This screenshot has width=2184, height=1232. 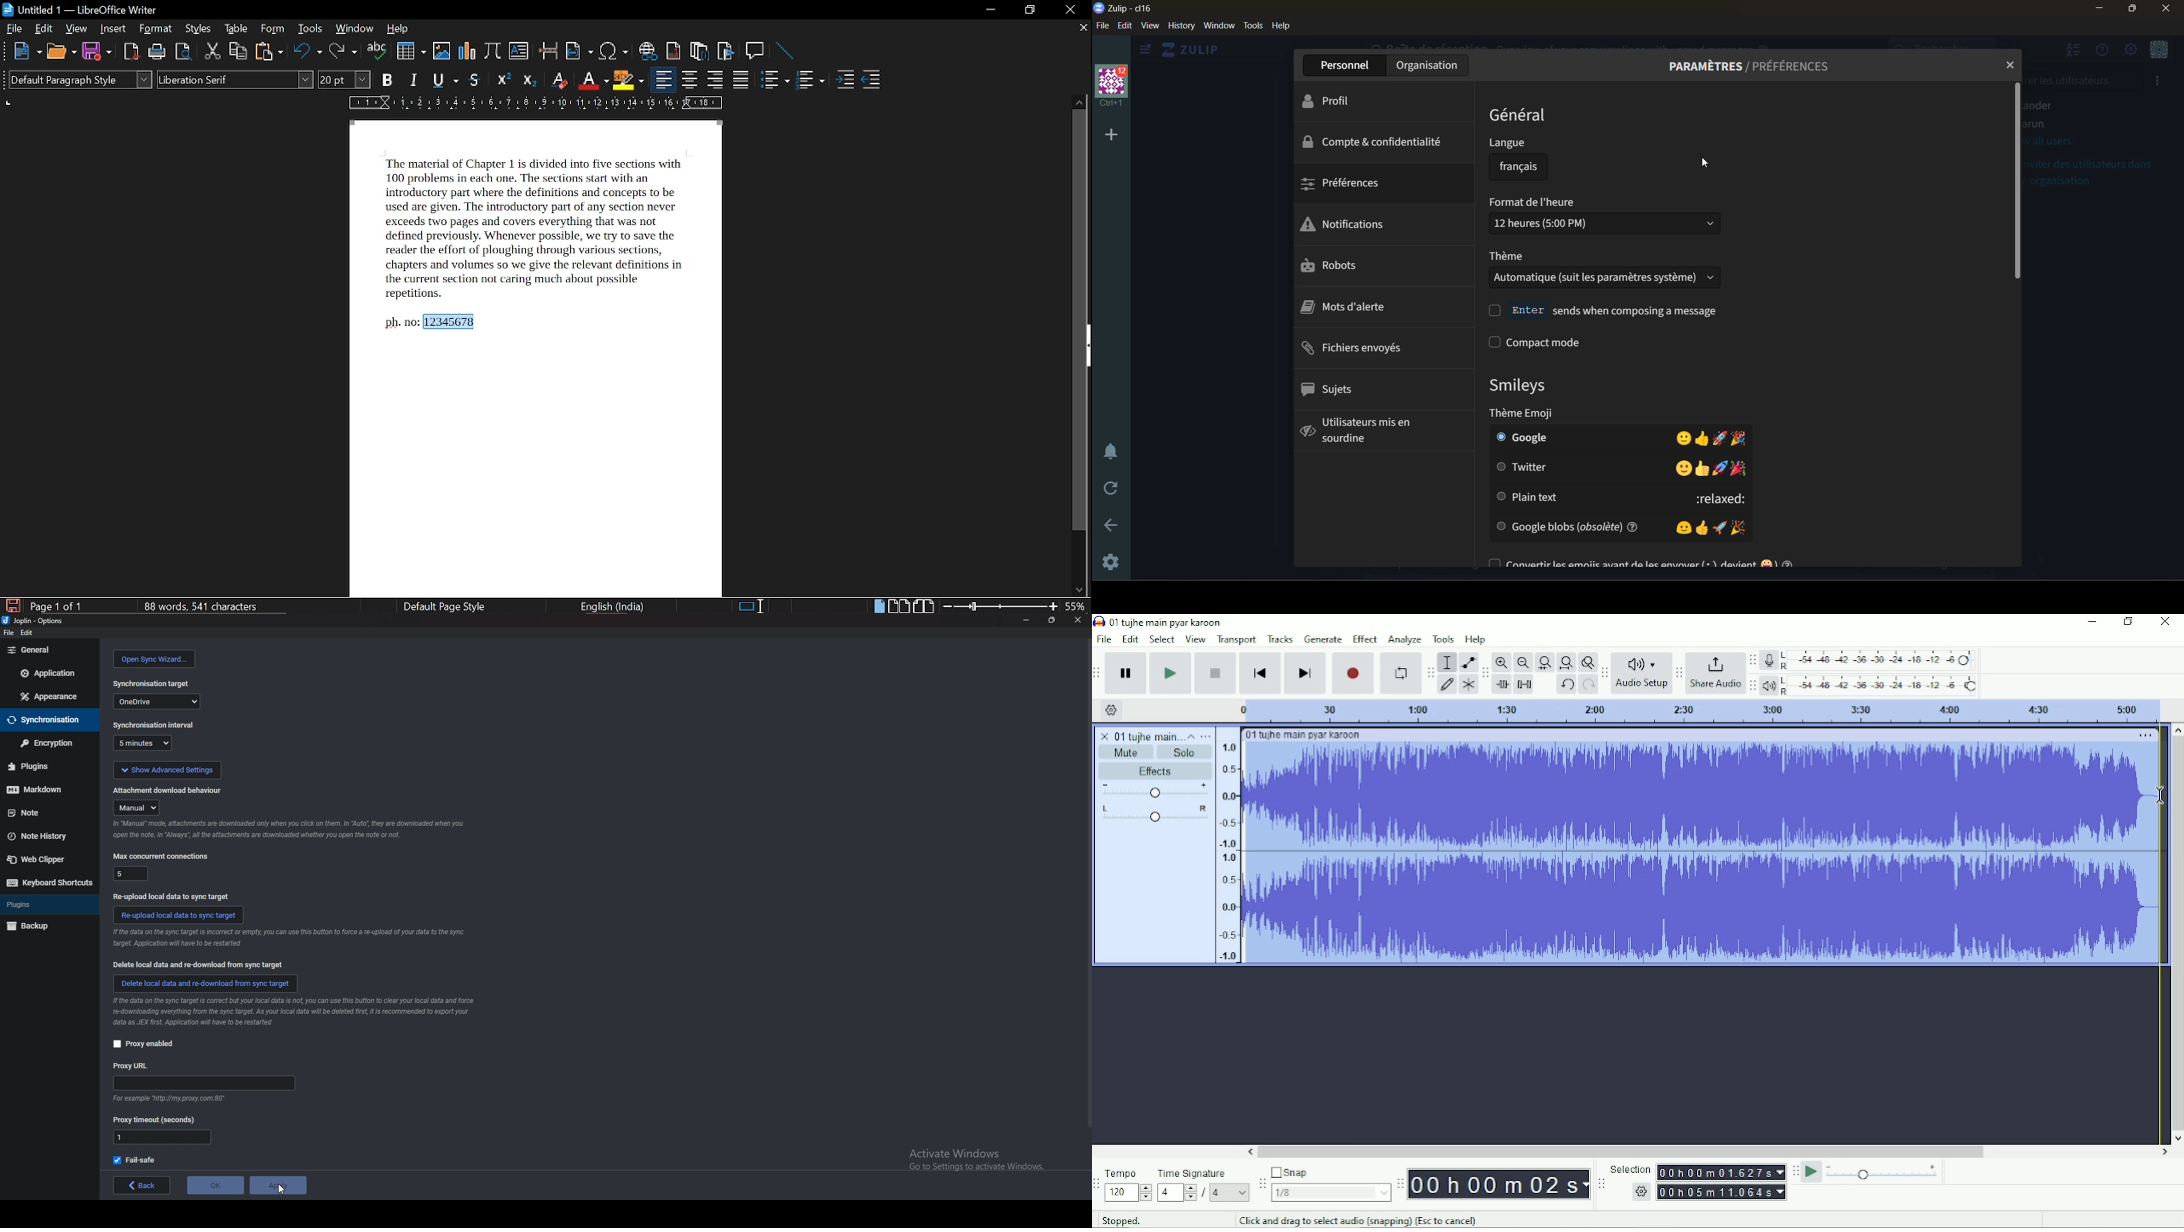 What do you see at coordinates (2171, 9) in the screenshot?
I see `close` at bounding box center [2171, 9].